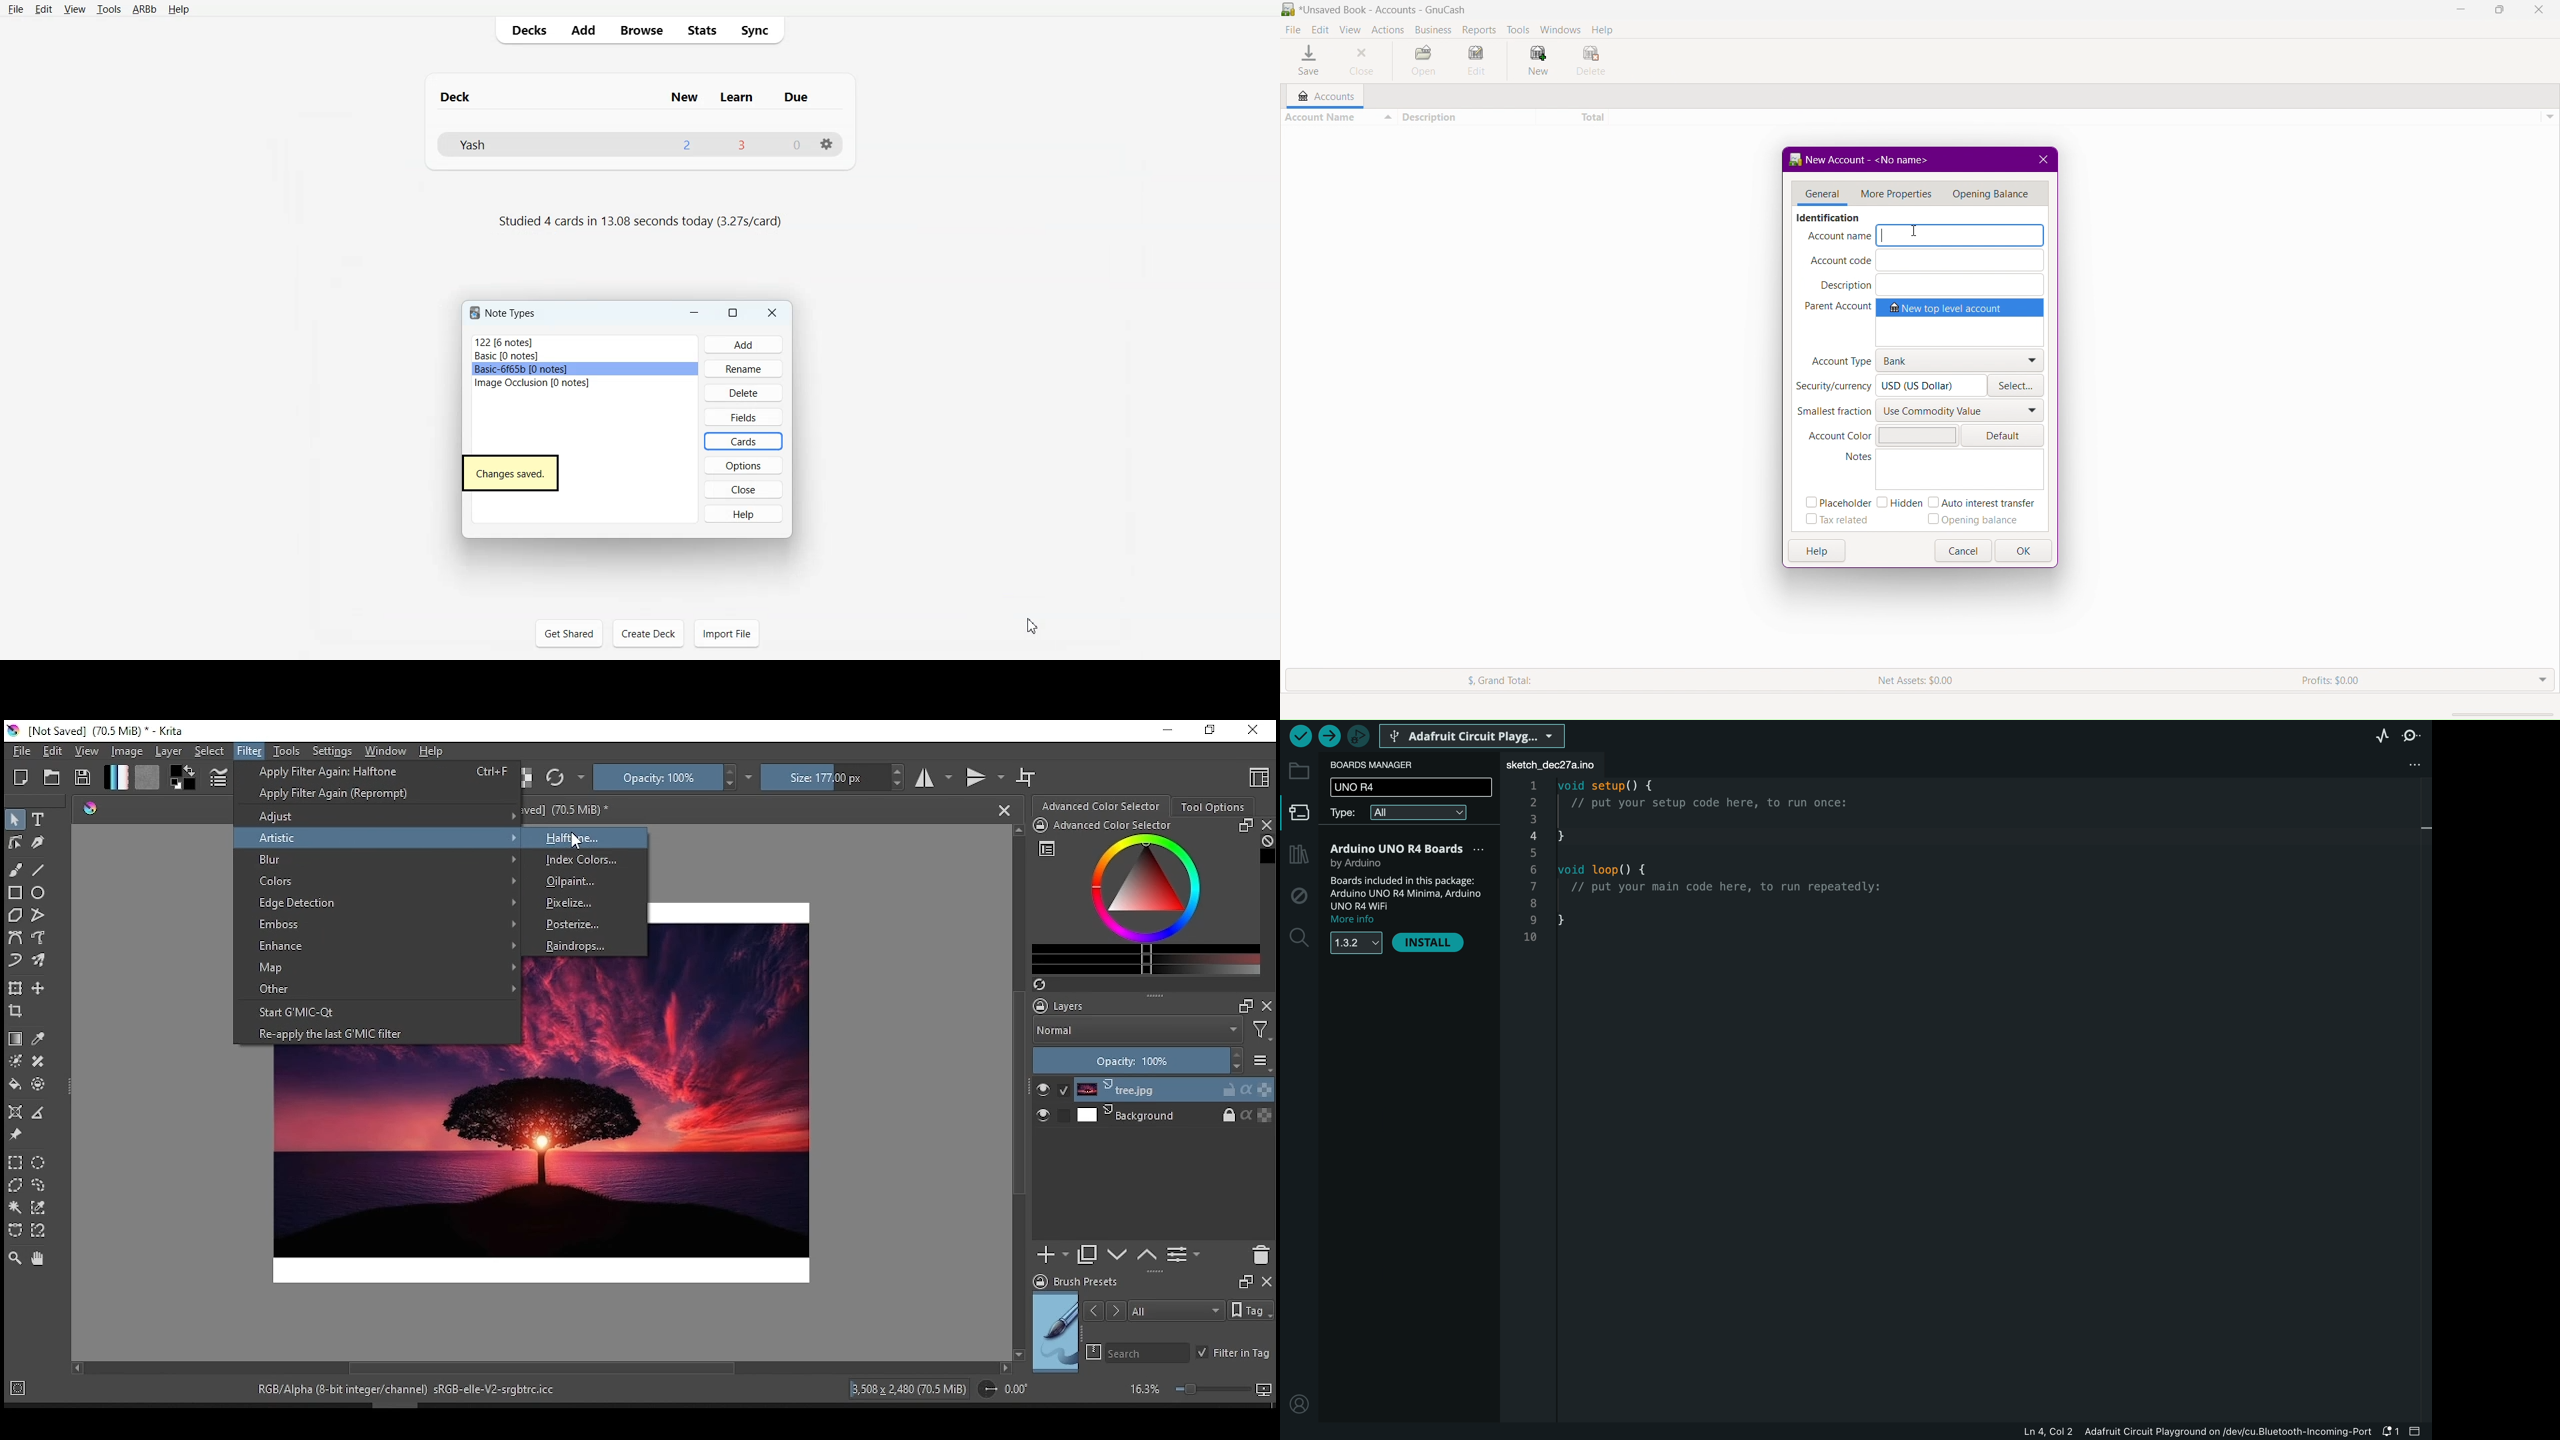 The height and width of the screenshot is (1456, 2576). Describe the element at coordinates (1574, 118) in the screenshot. I see `Total` at that location.